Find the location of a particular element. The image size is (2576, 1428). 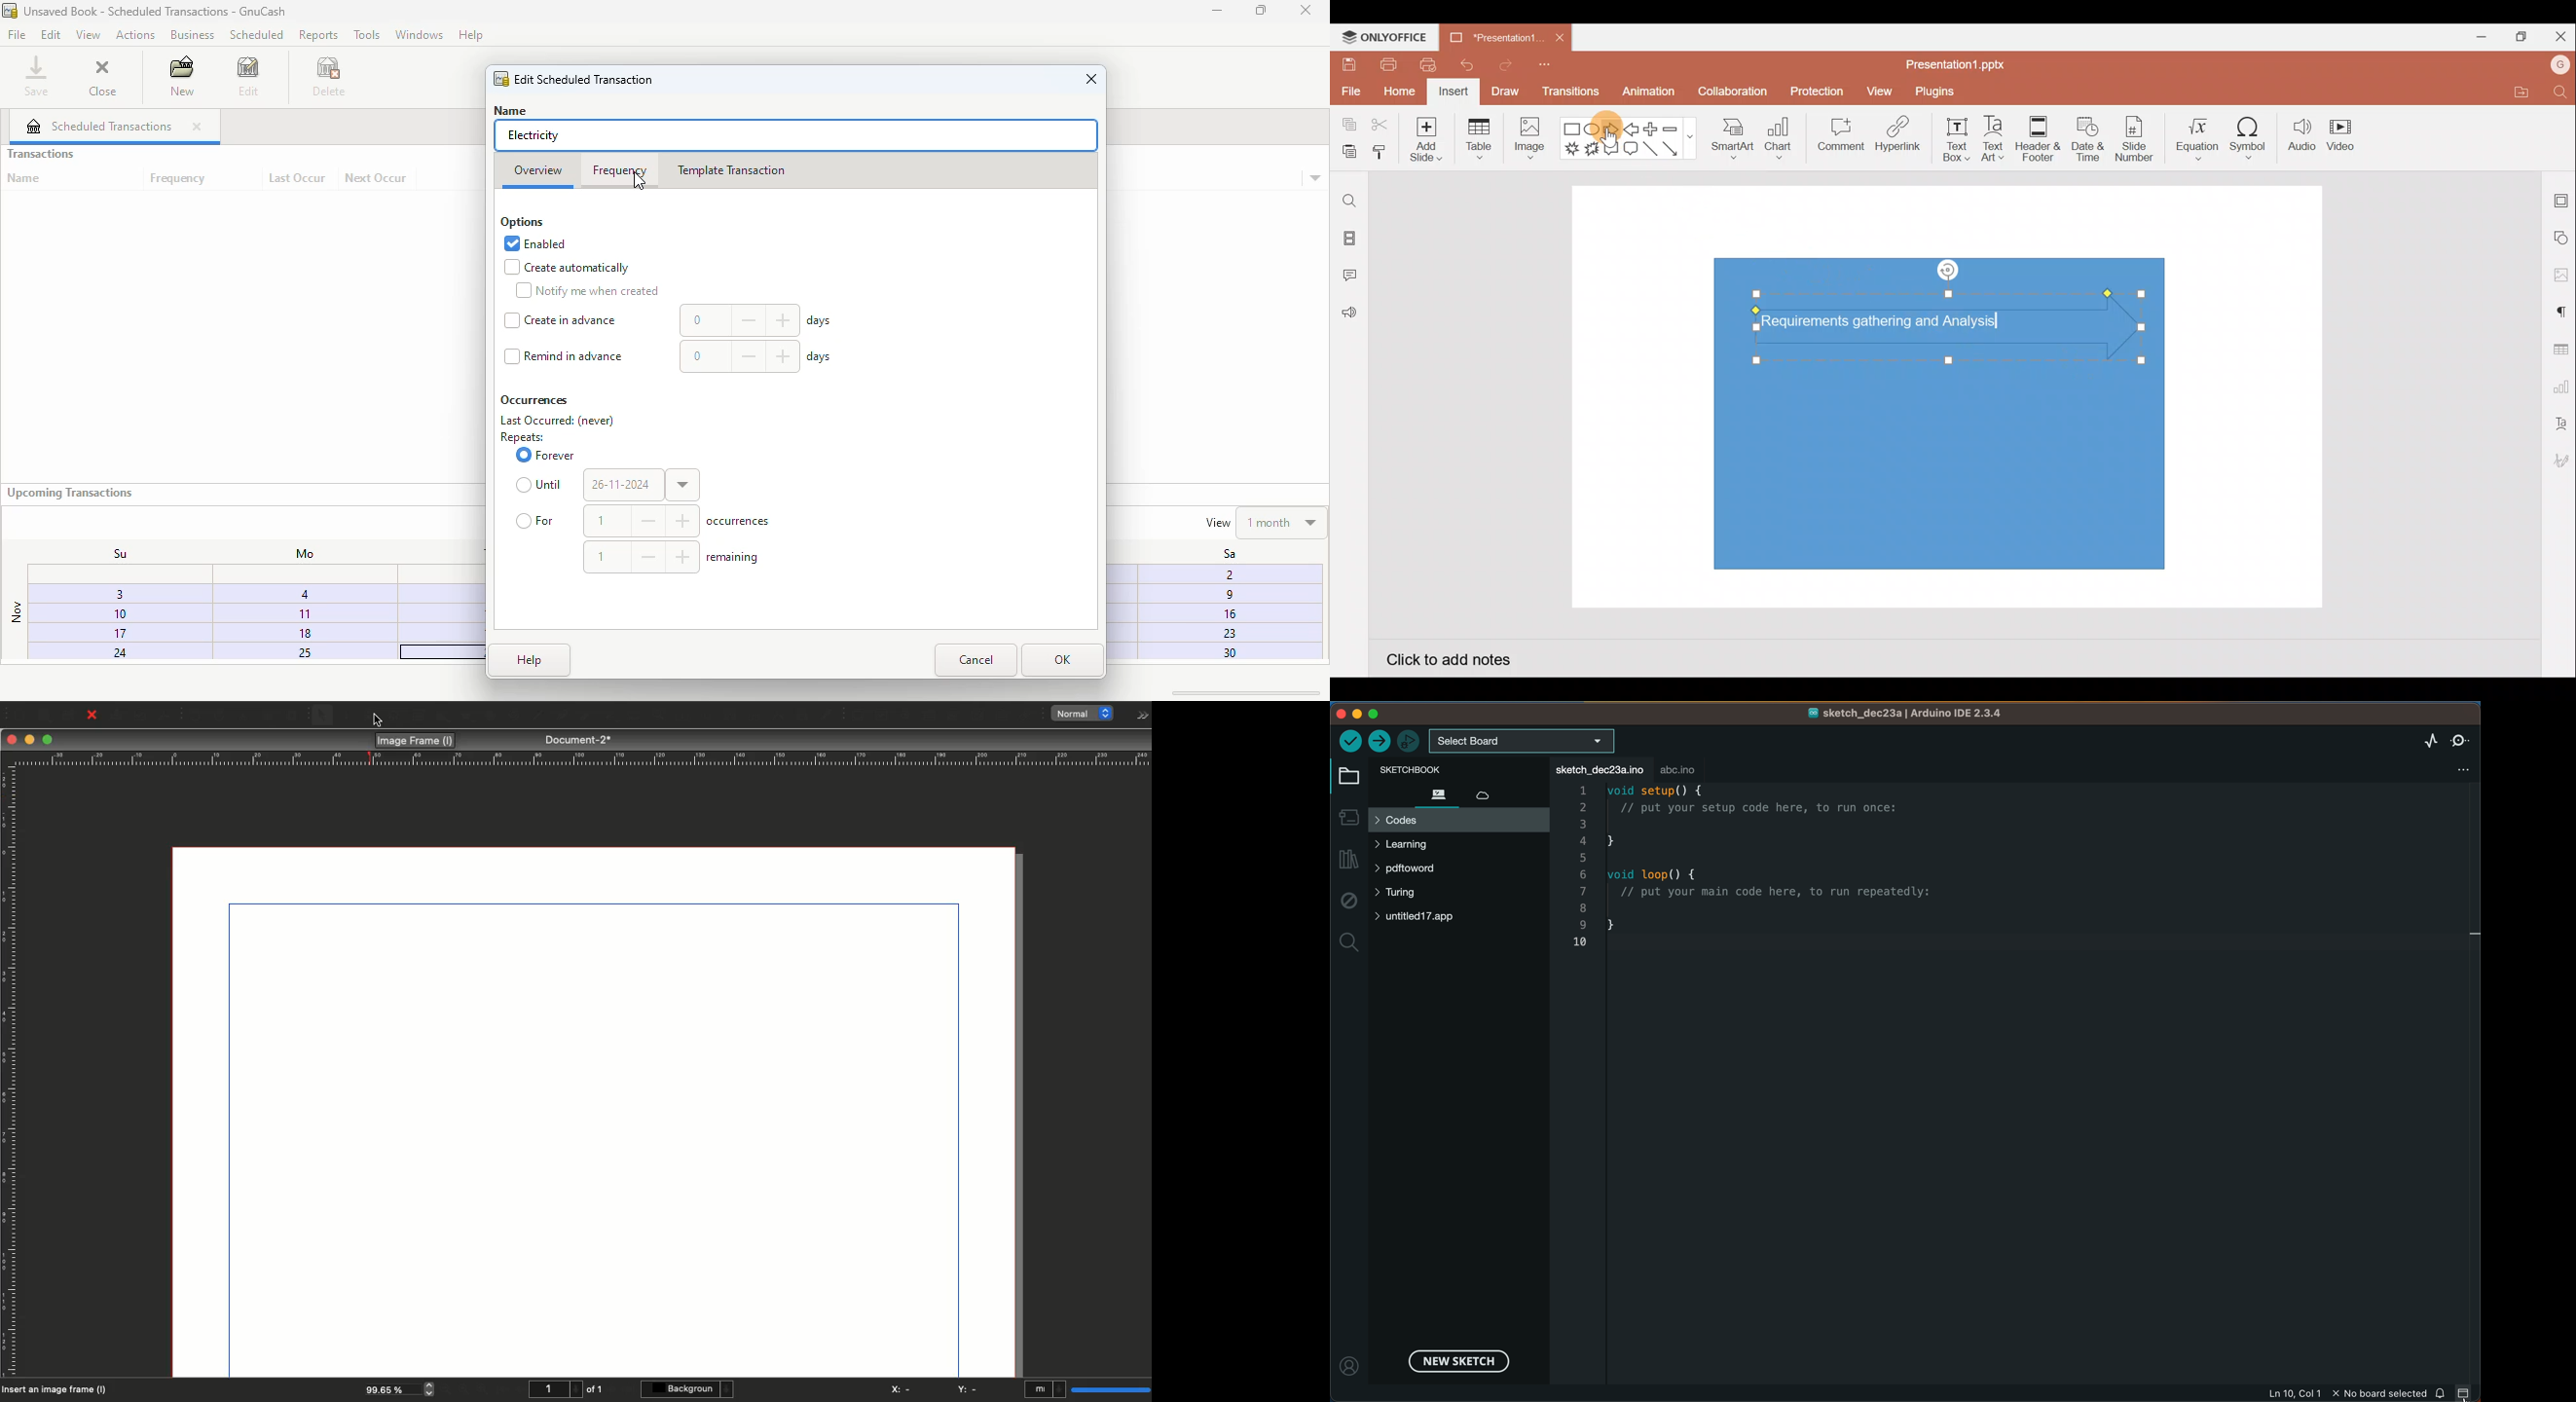

Link text frames is located at coordinates (724, 715).